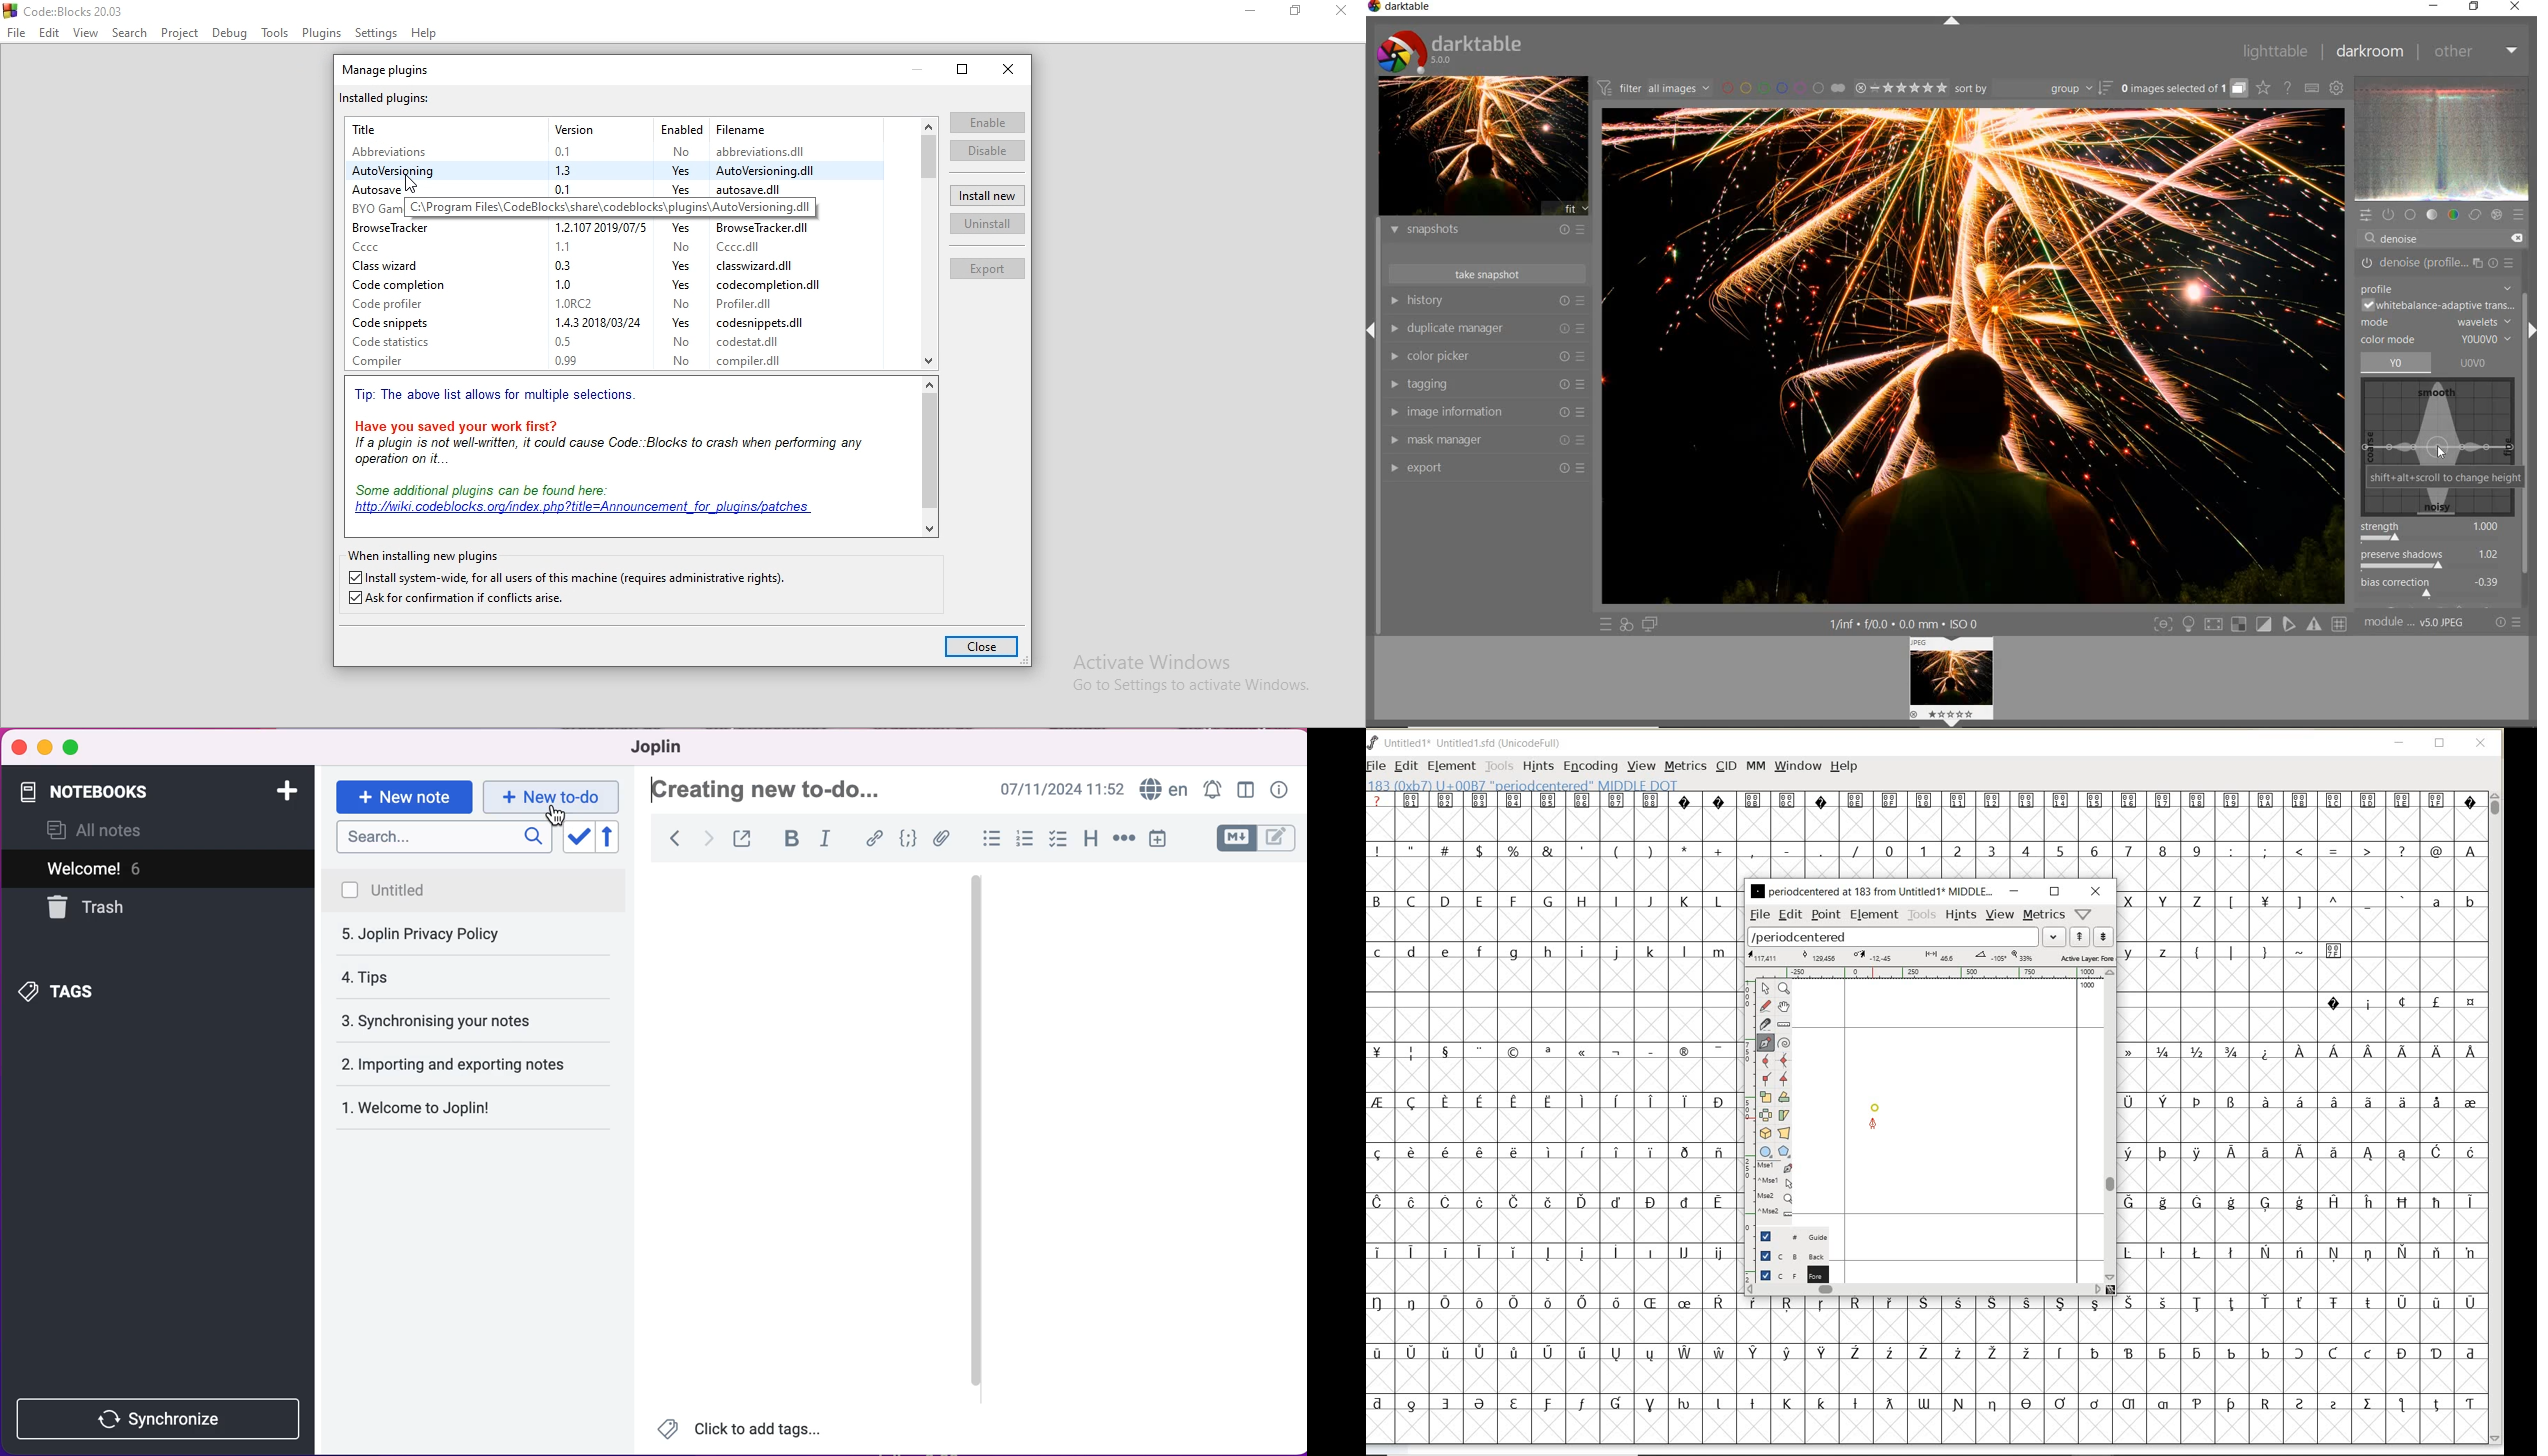 This screenshot has width=2548, height=1456. Describe the element at coordinates (770, 150) in the screenshot. I see `abbreviations.dil` at that location.